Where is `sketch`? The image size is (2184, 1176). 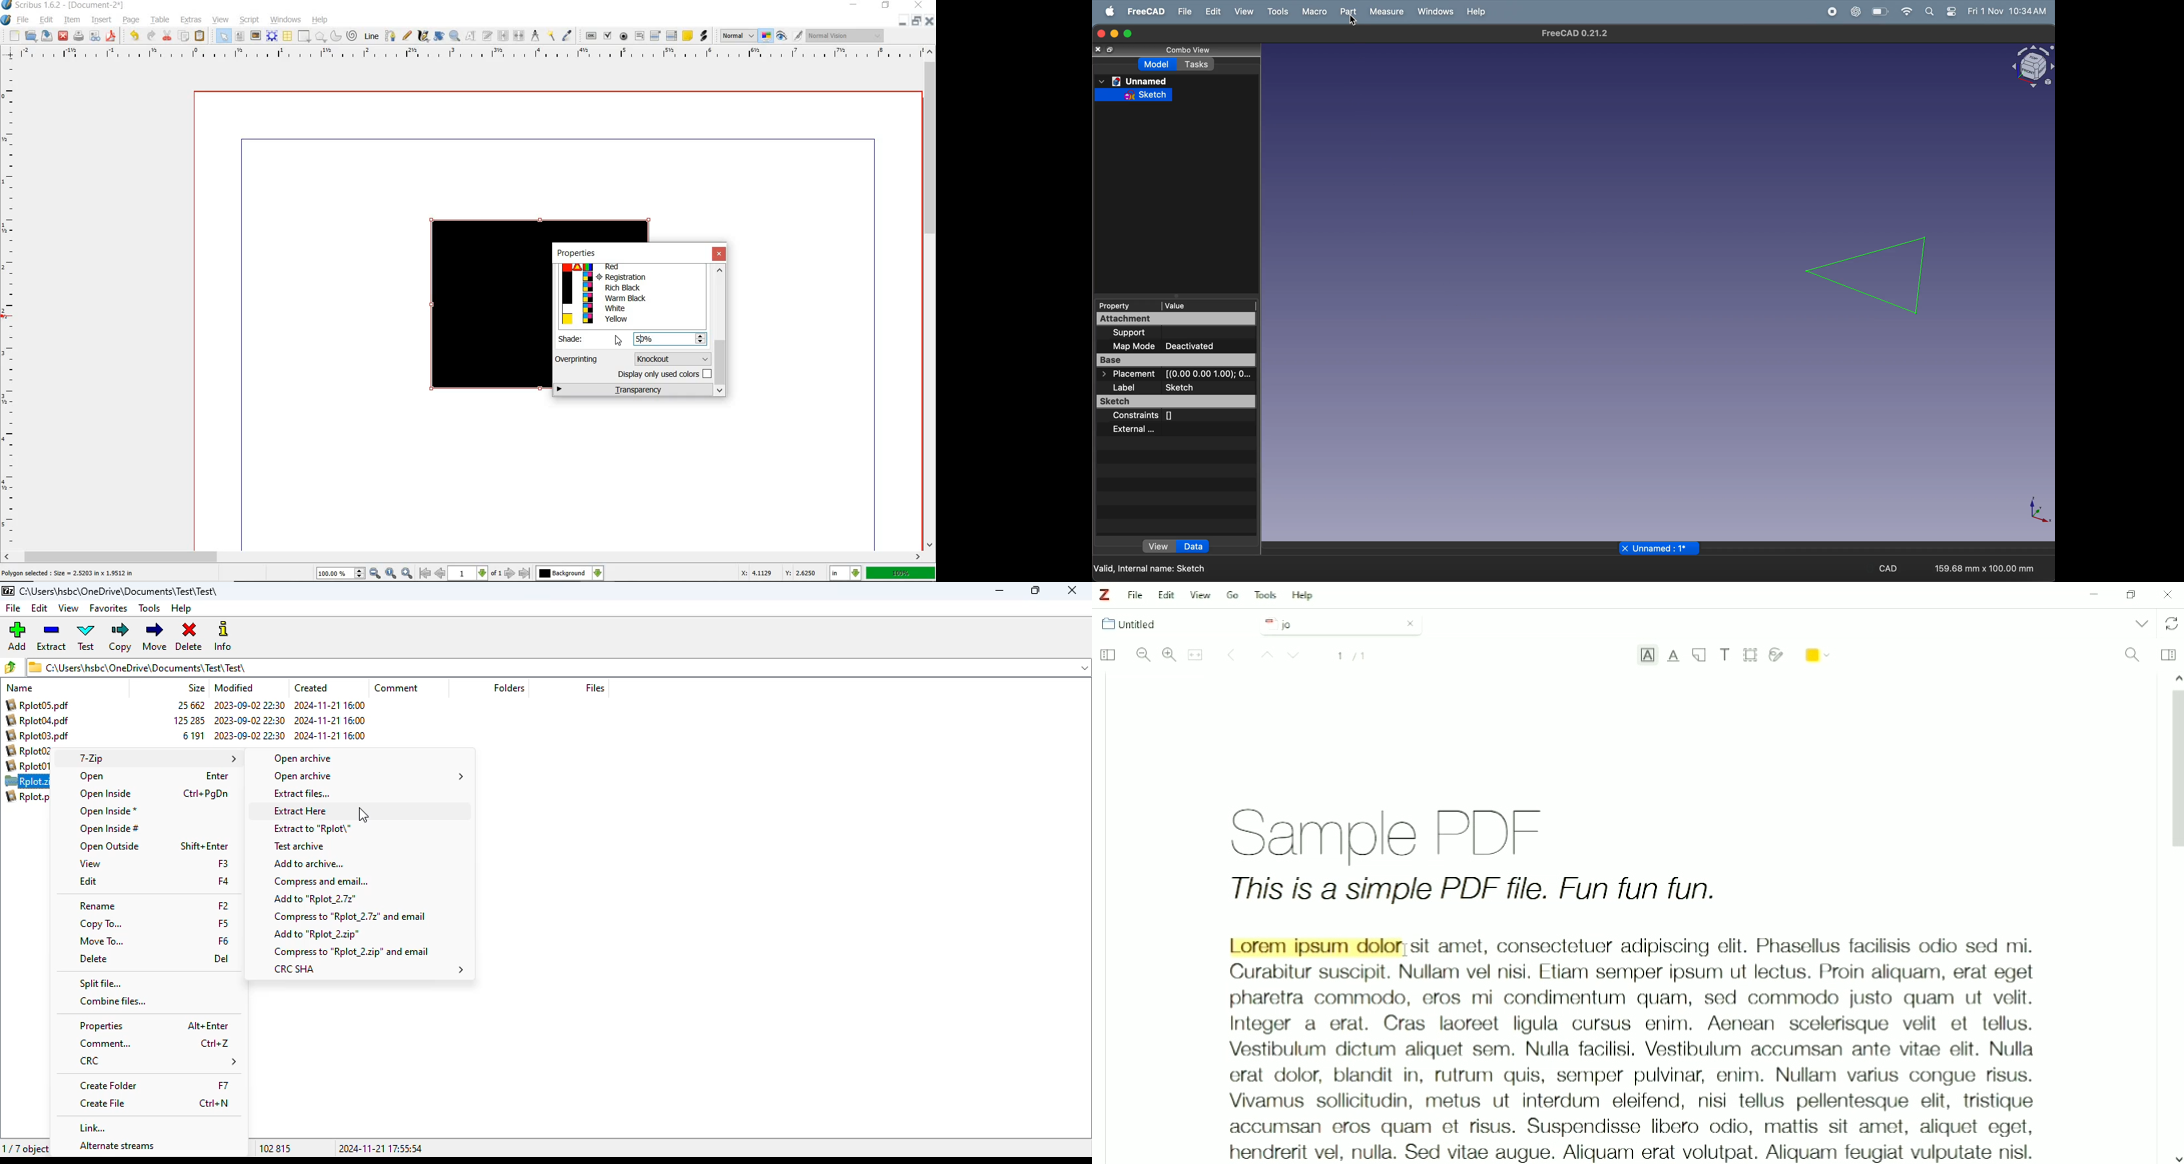
sketch is located at coordinates (1176, 402).